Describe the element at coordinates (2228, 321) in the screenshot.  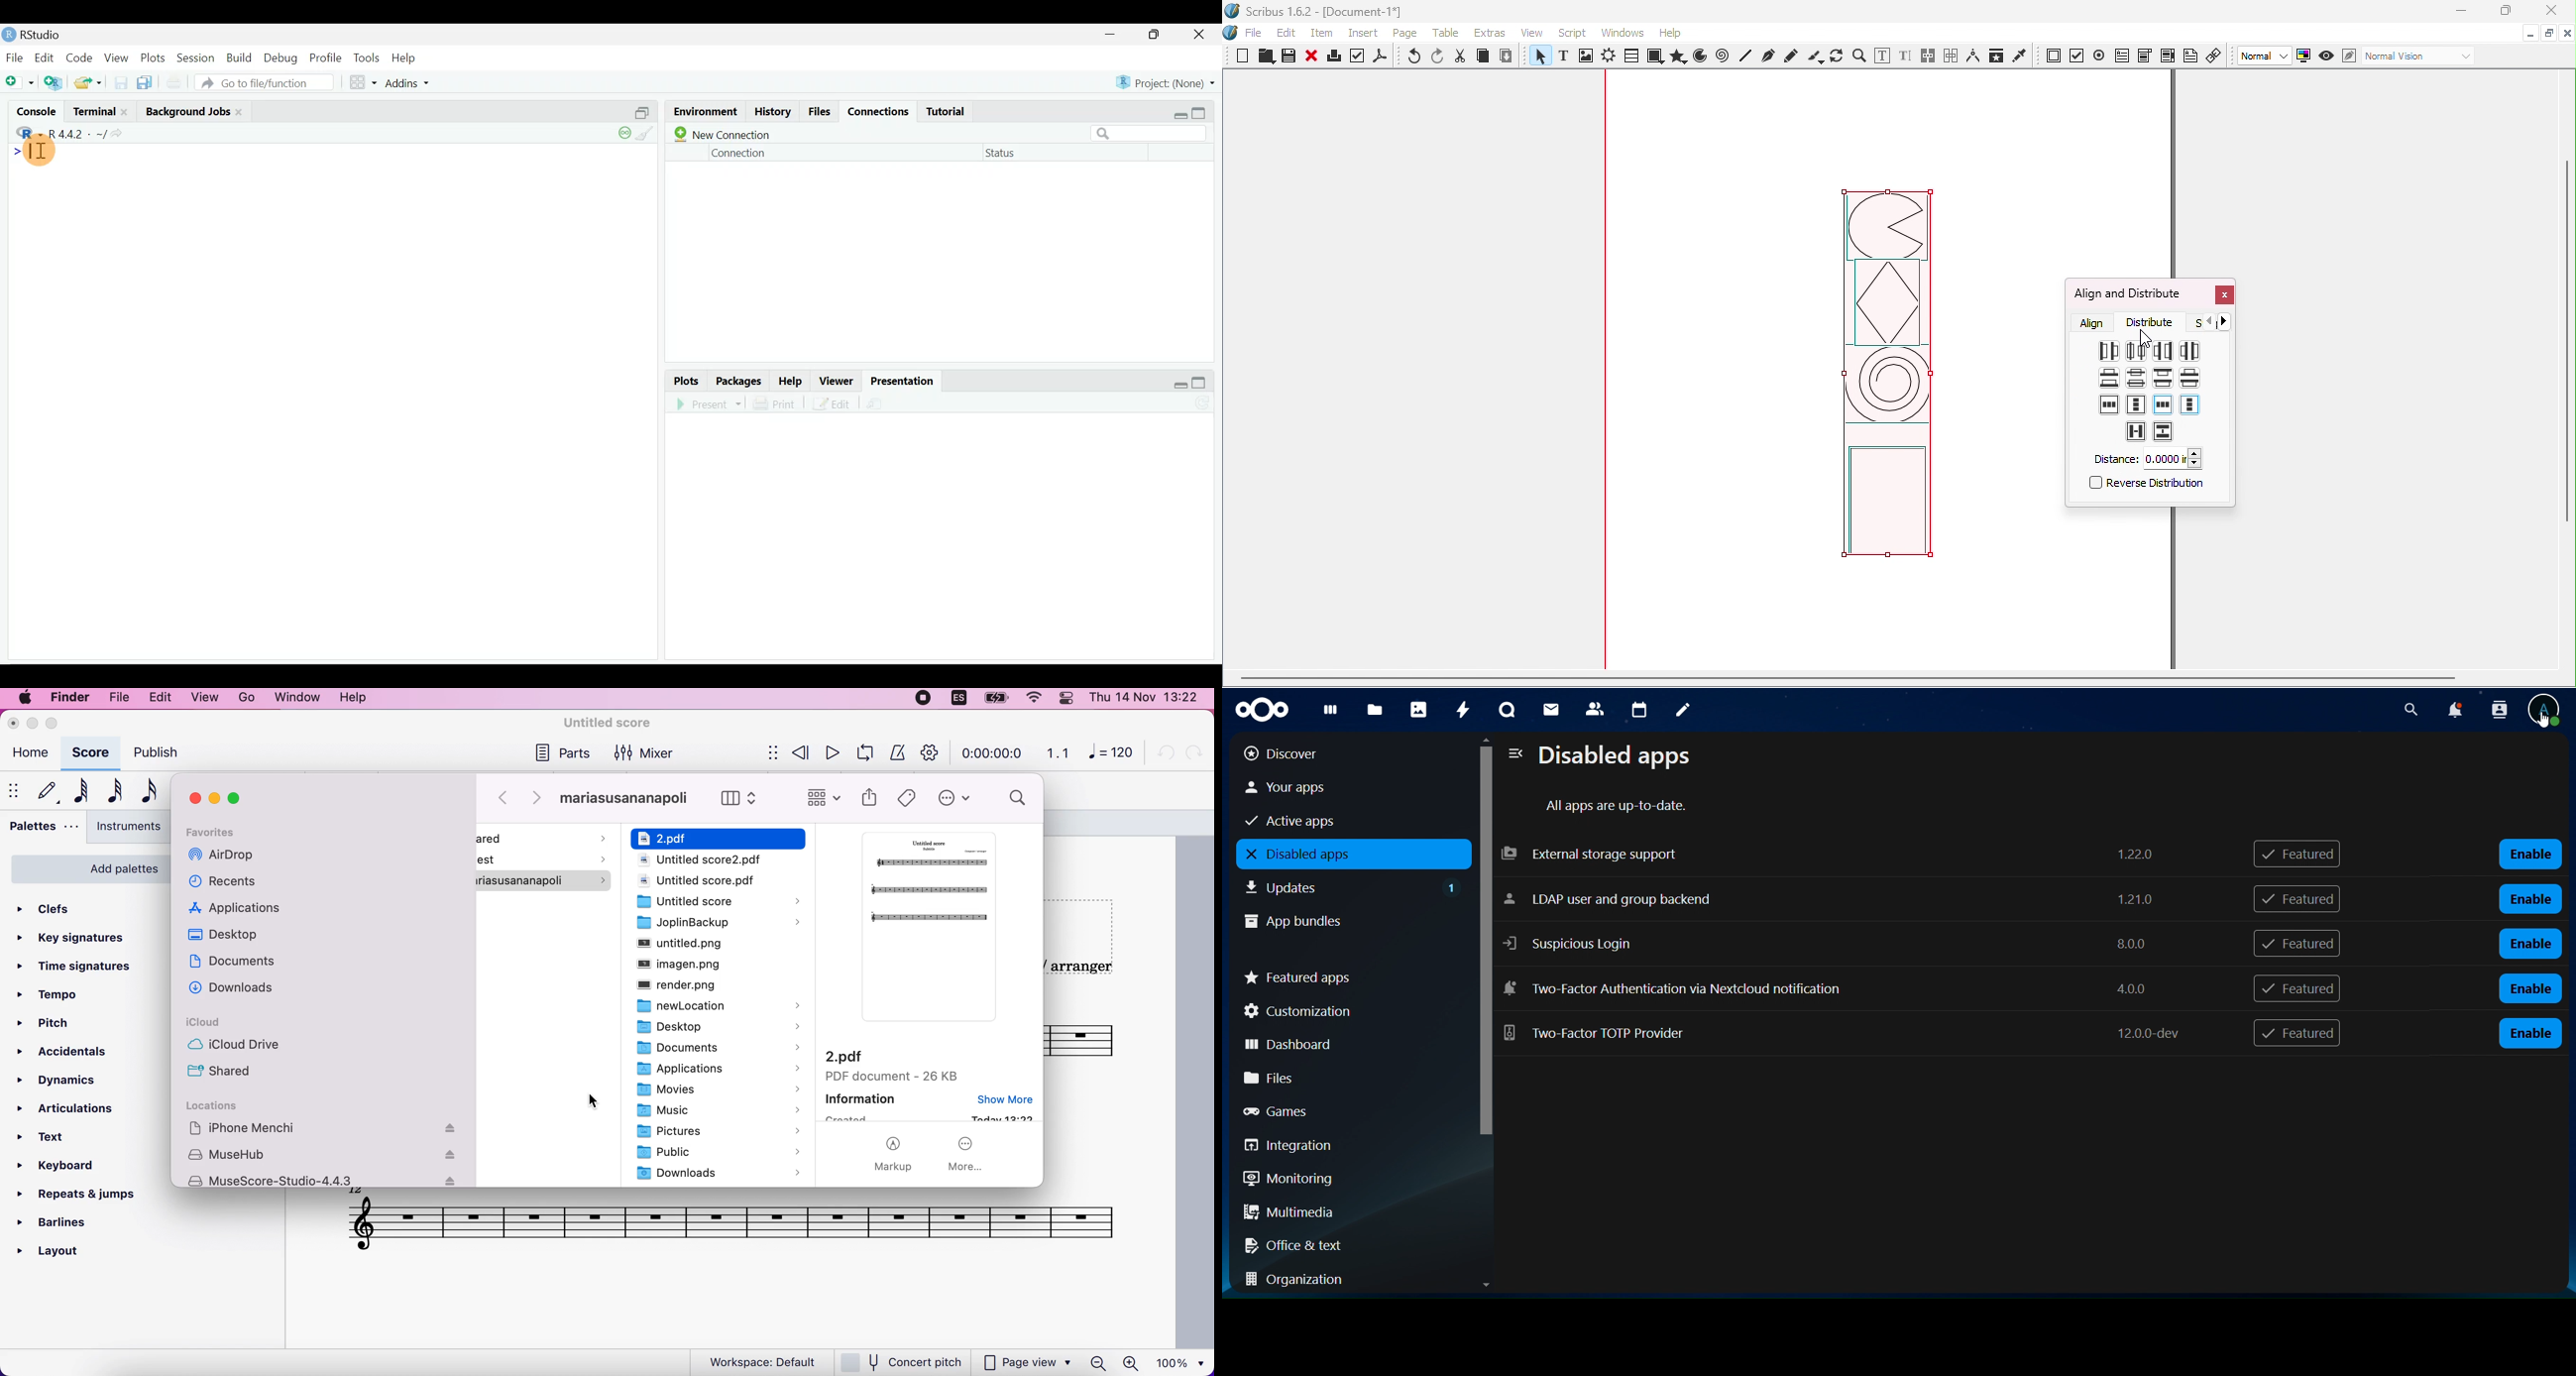
I see `Go forward` at that location.